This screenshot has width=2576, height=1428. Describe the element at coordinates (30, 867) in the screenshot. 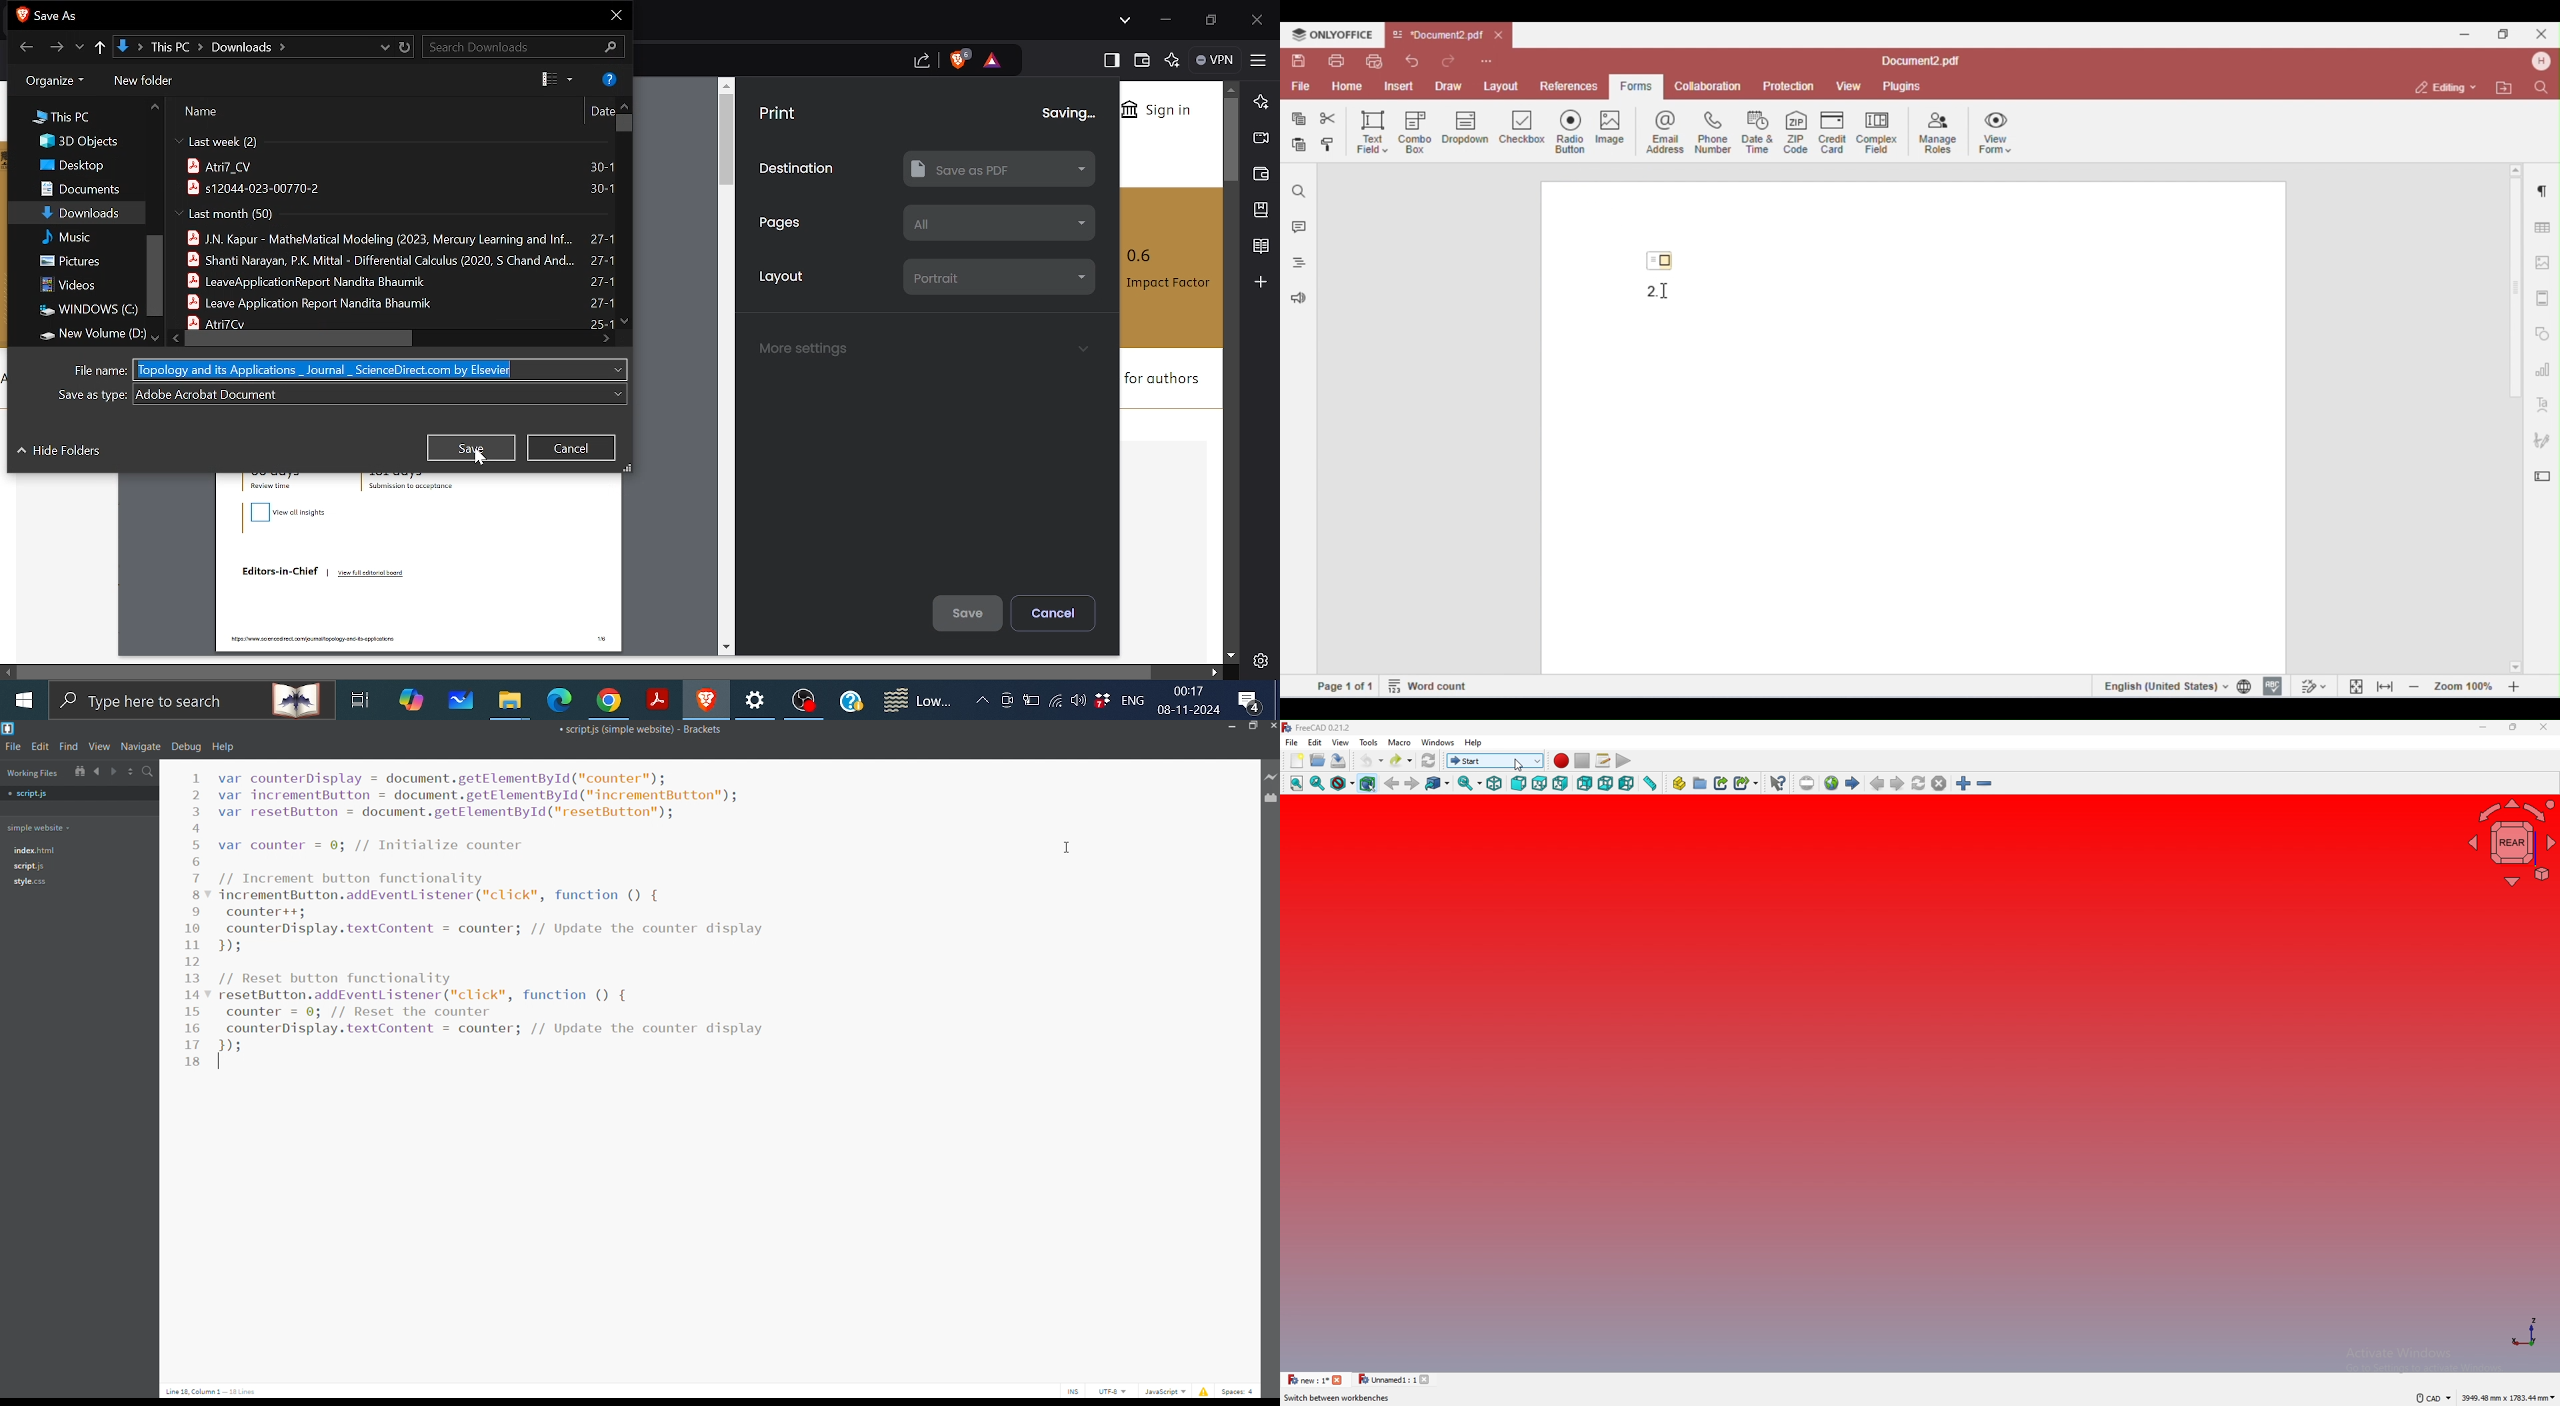

I see `script.js` at that location.